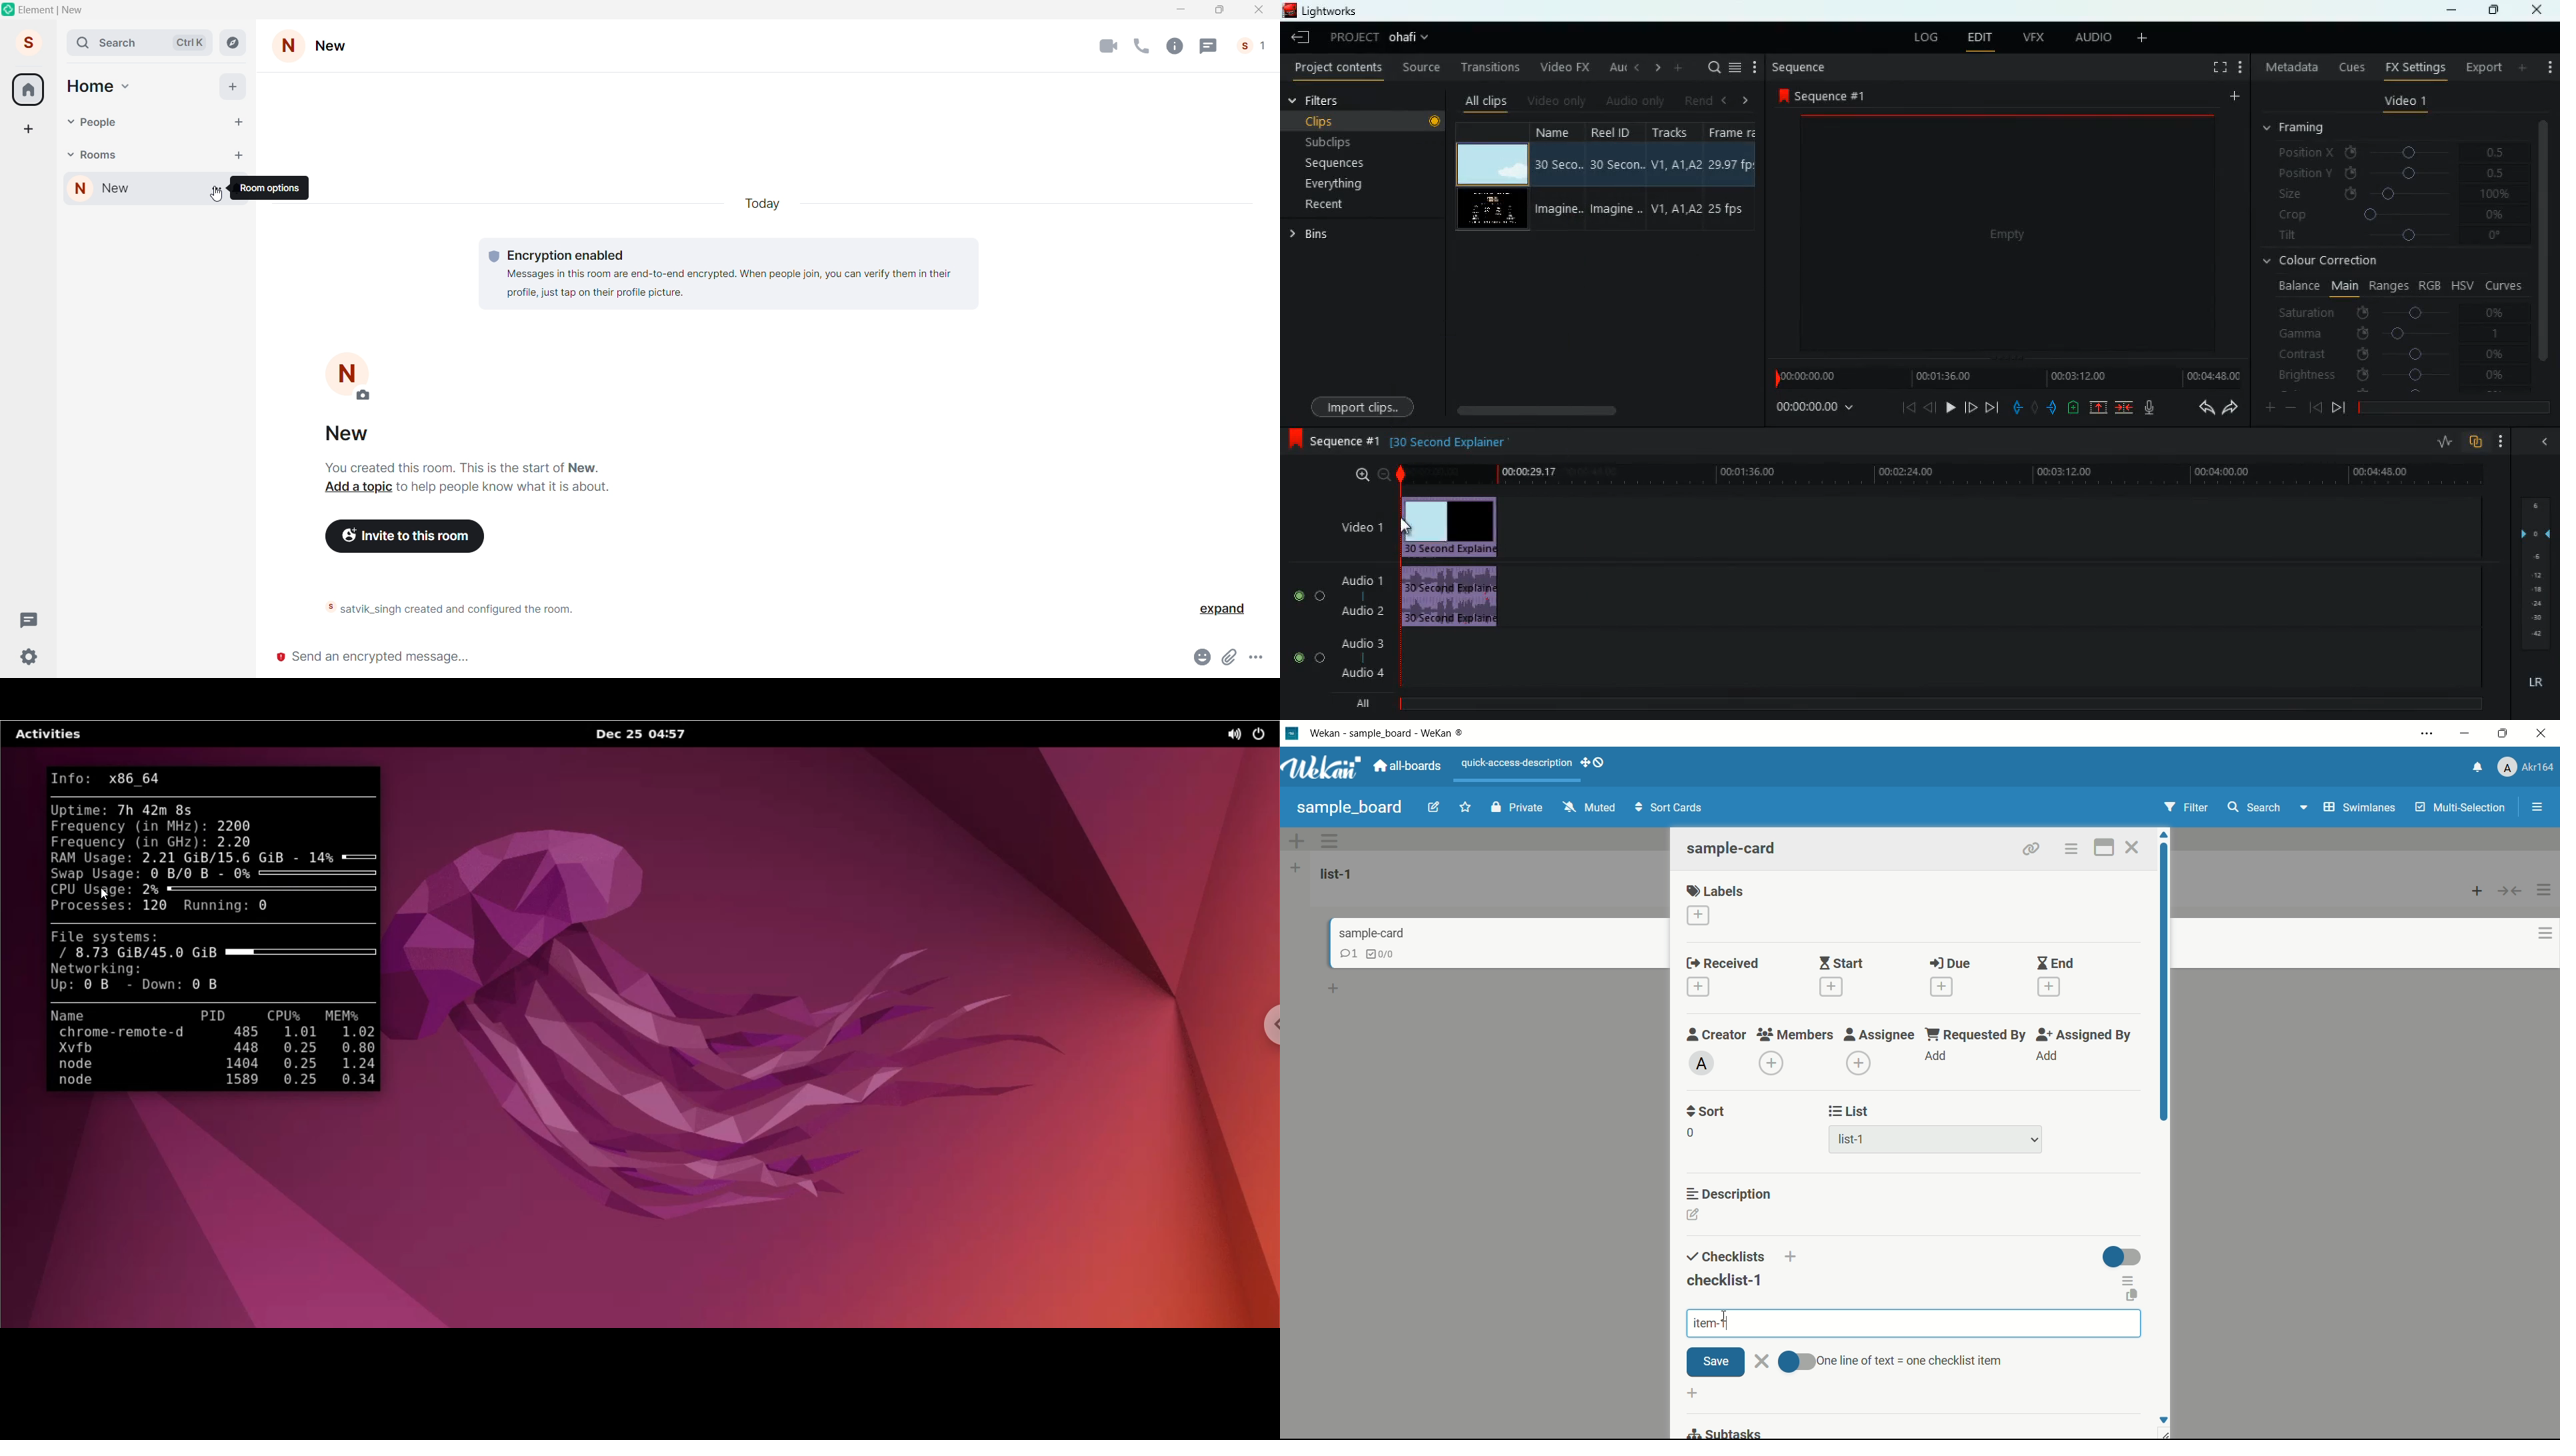 The image size is (2576, 1456). I want to click on framing, so click(2296, 128).